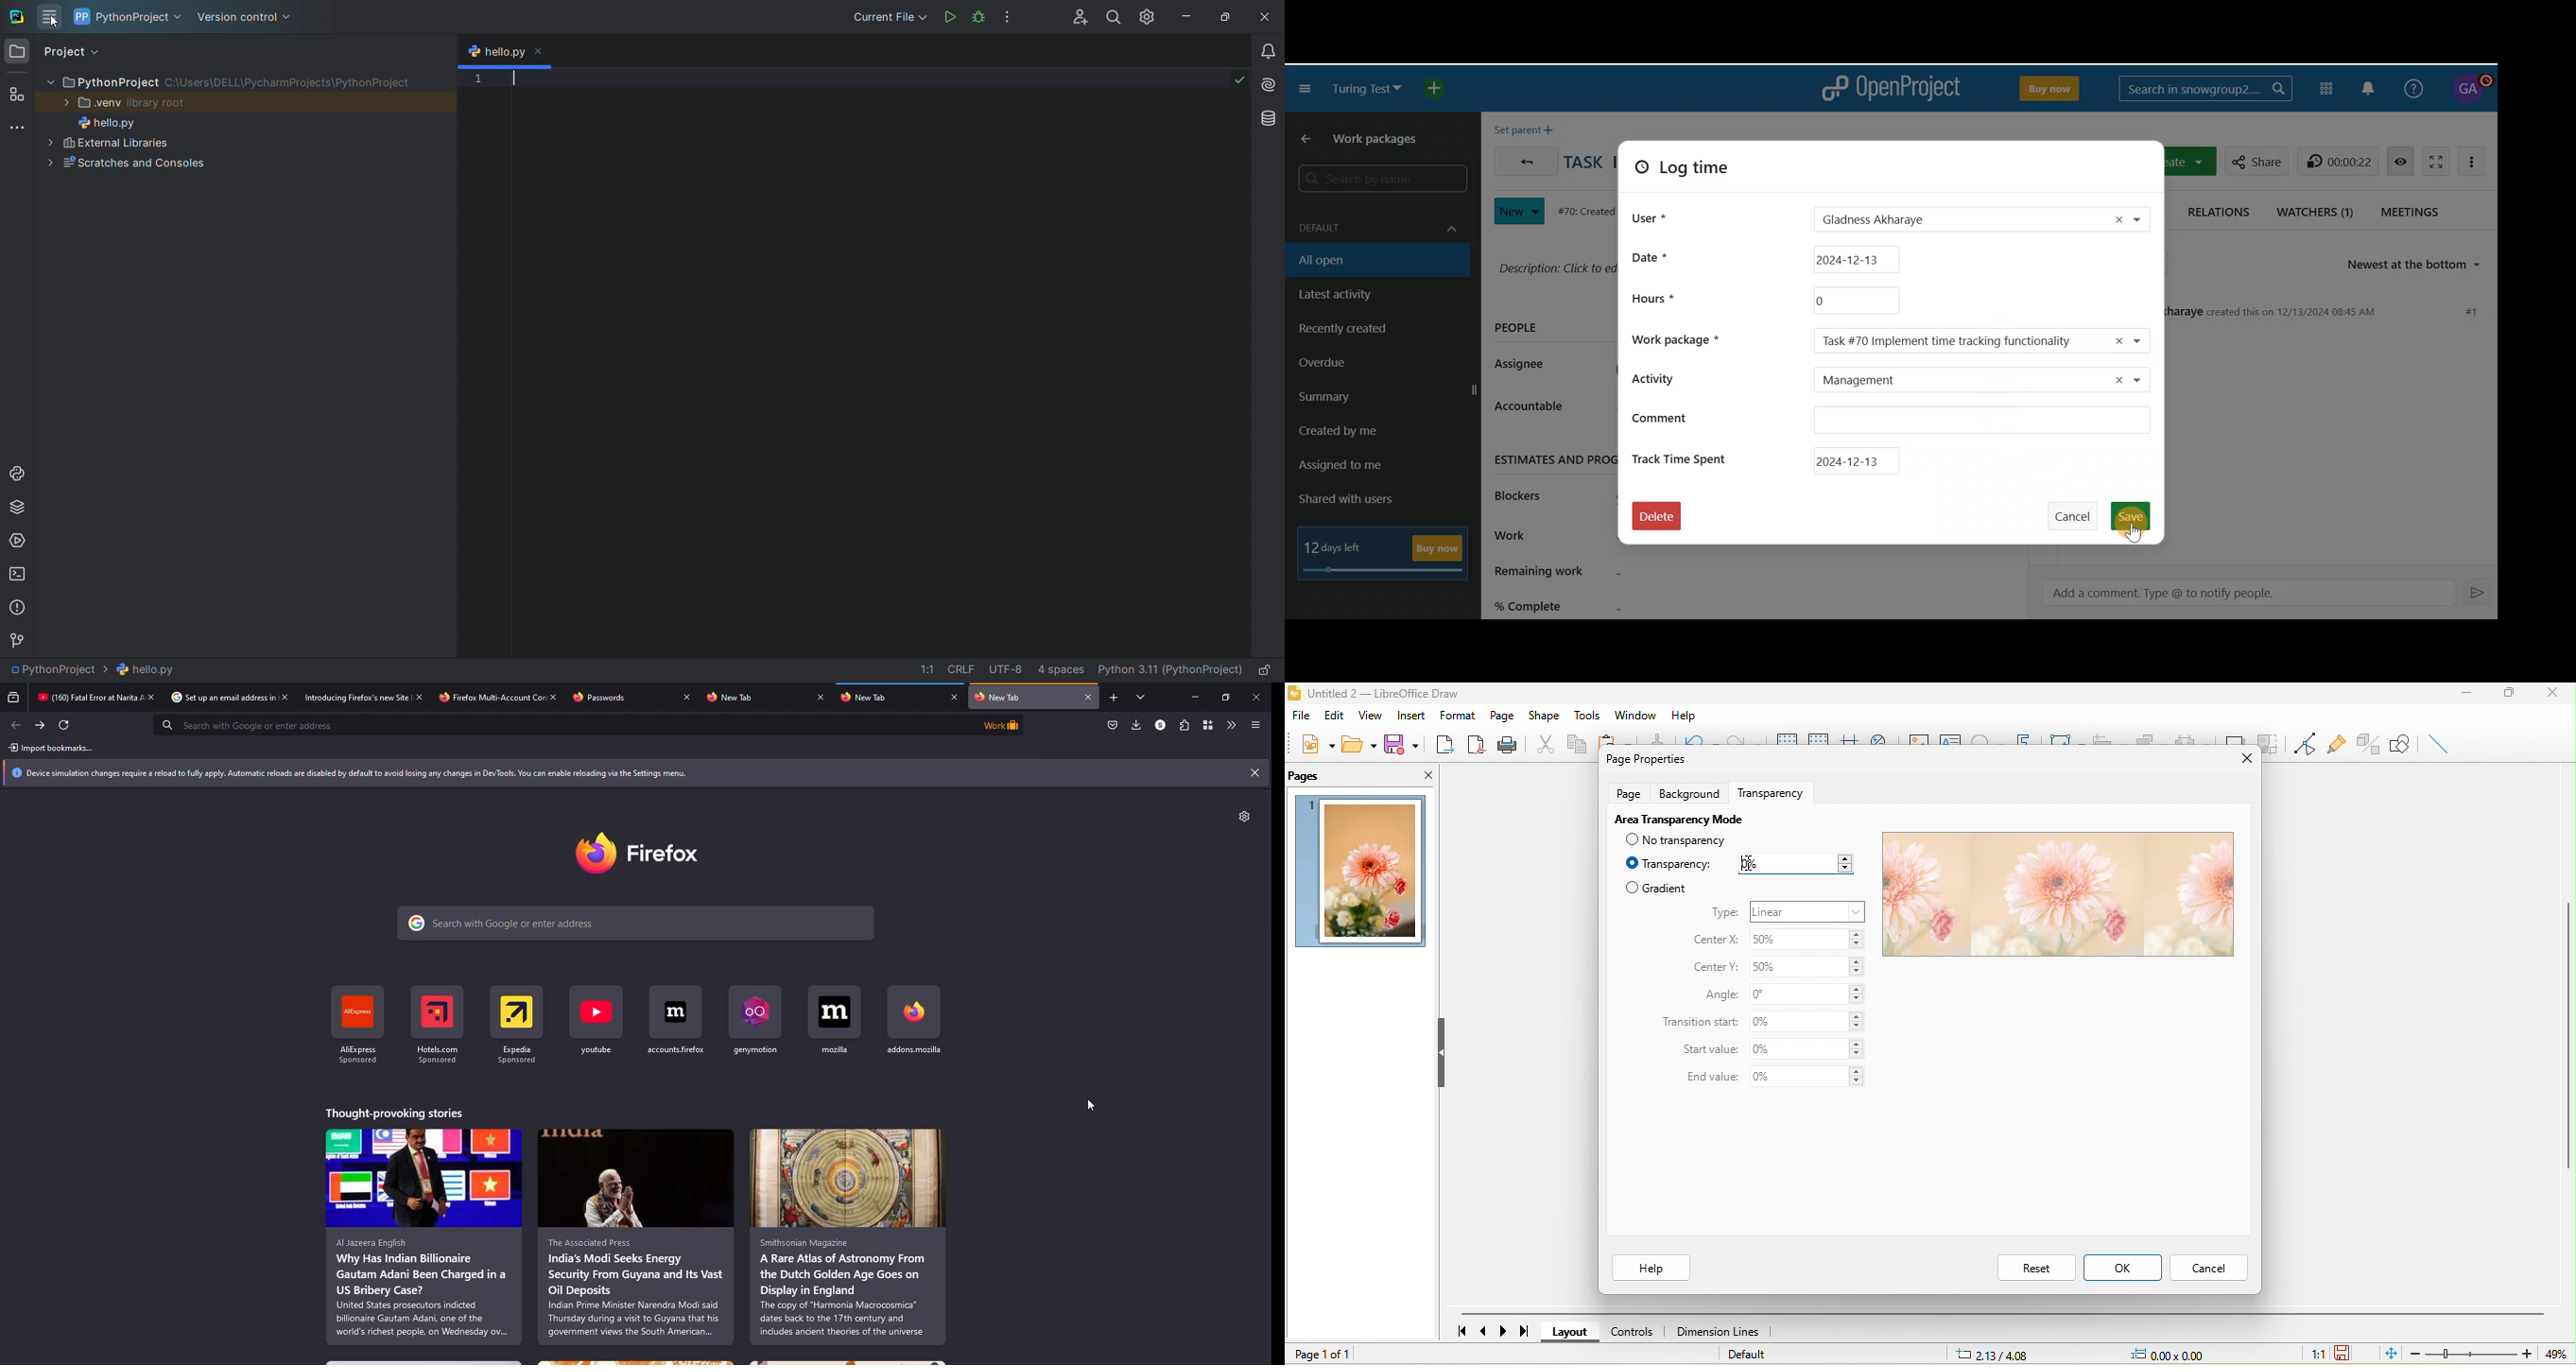 This screenshot has height=1372, width=2576. I want to click on reset, so click(2035, 1267).